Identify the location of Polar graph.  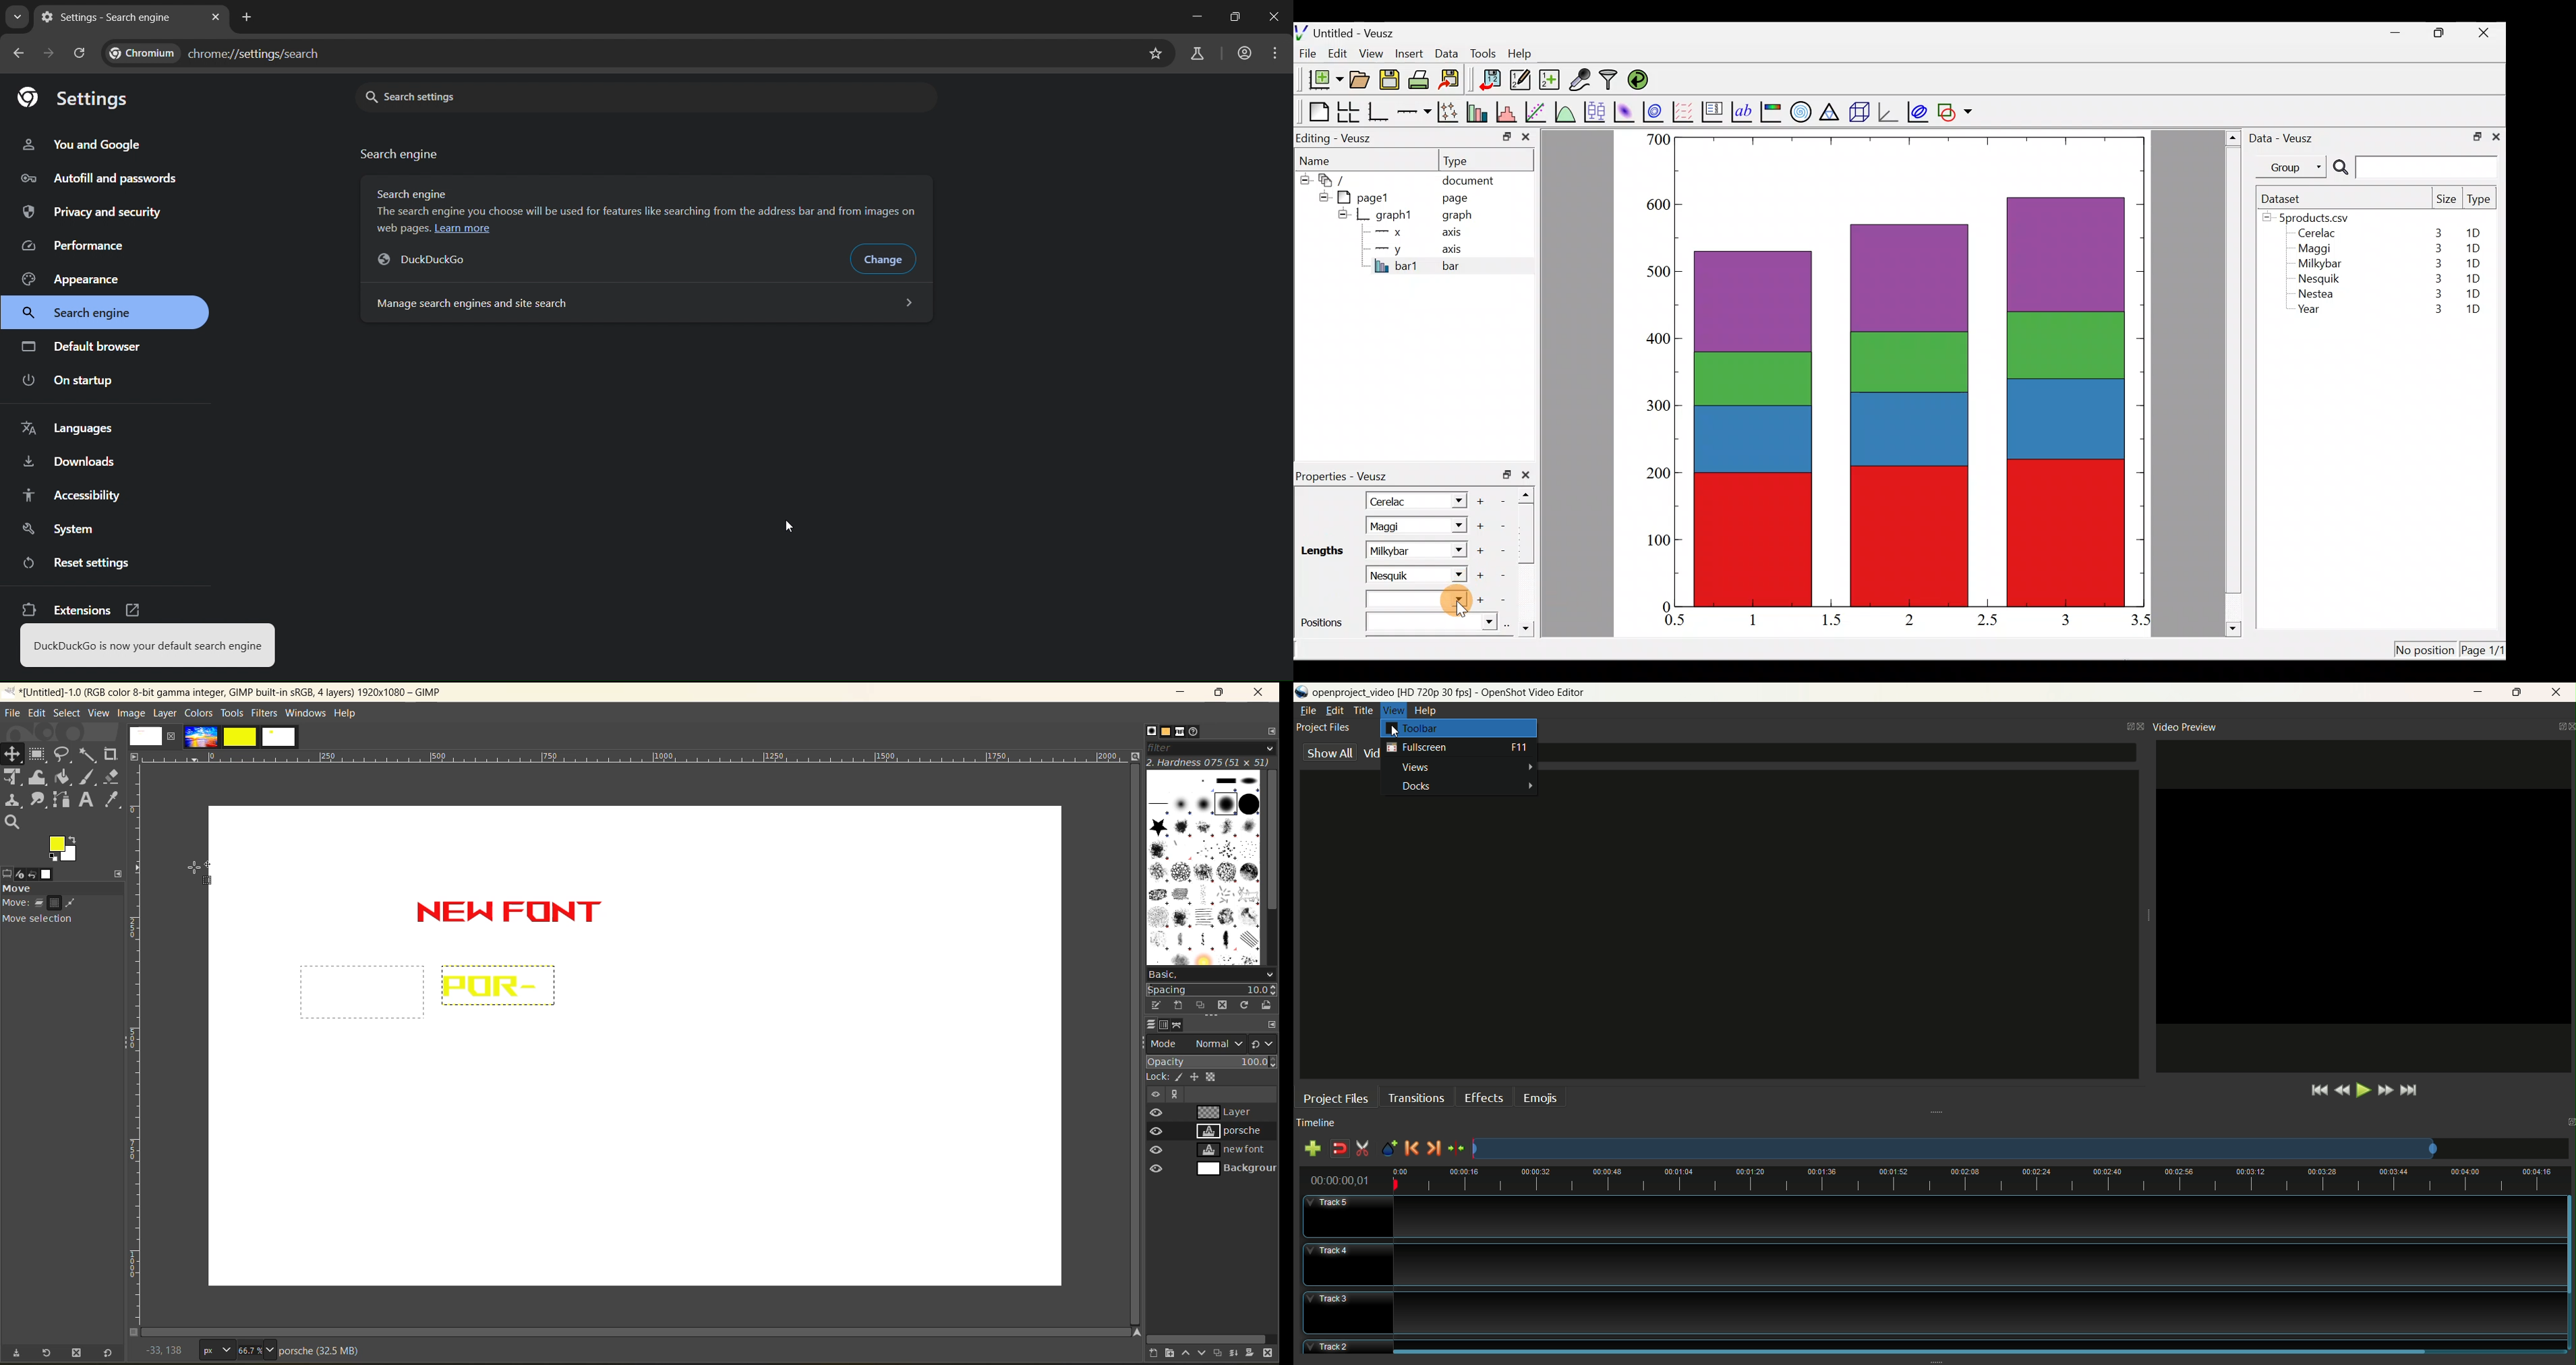
(1798, 110).